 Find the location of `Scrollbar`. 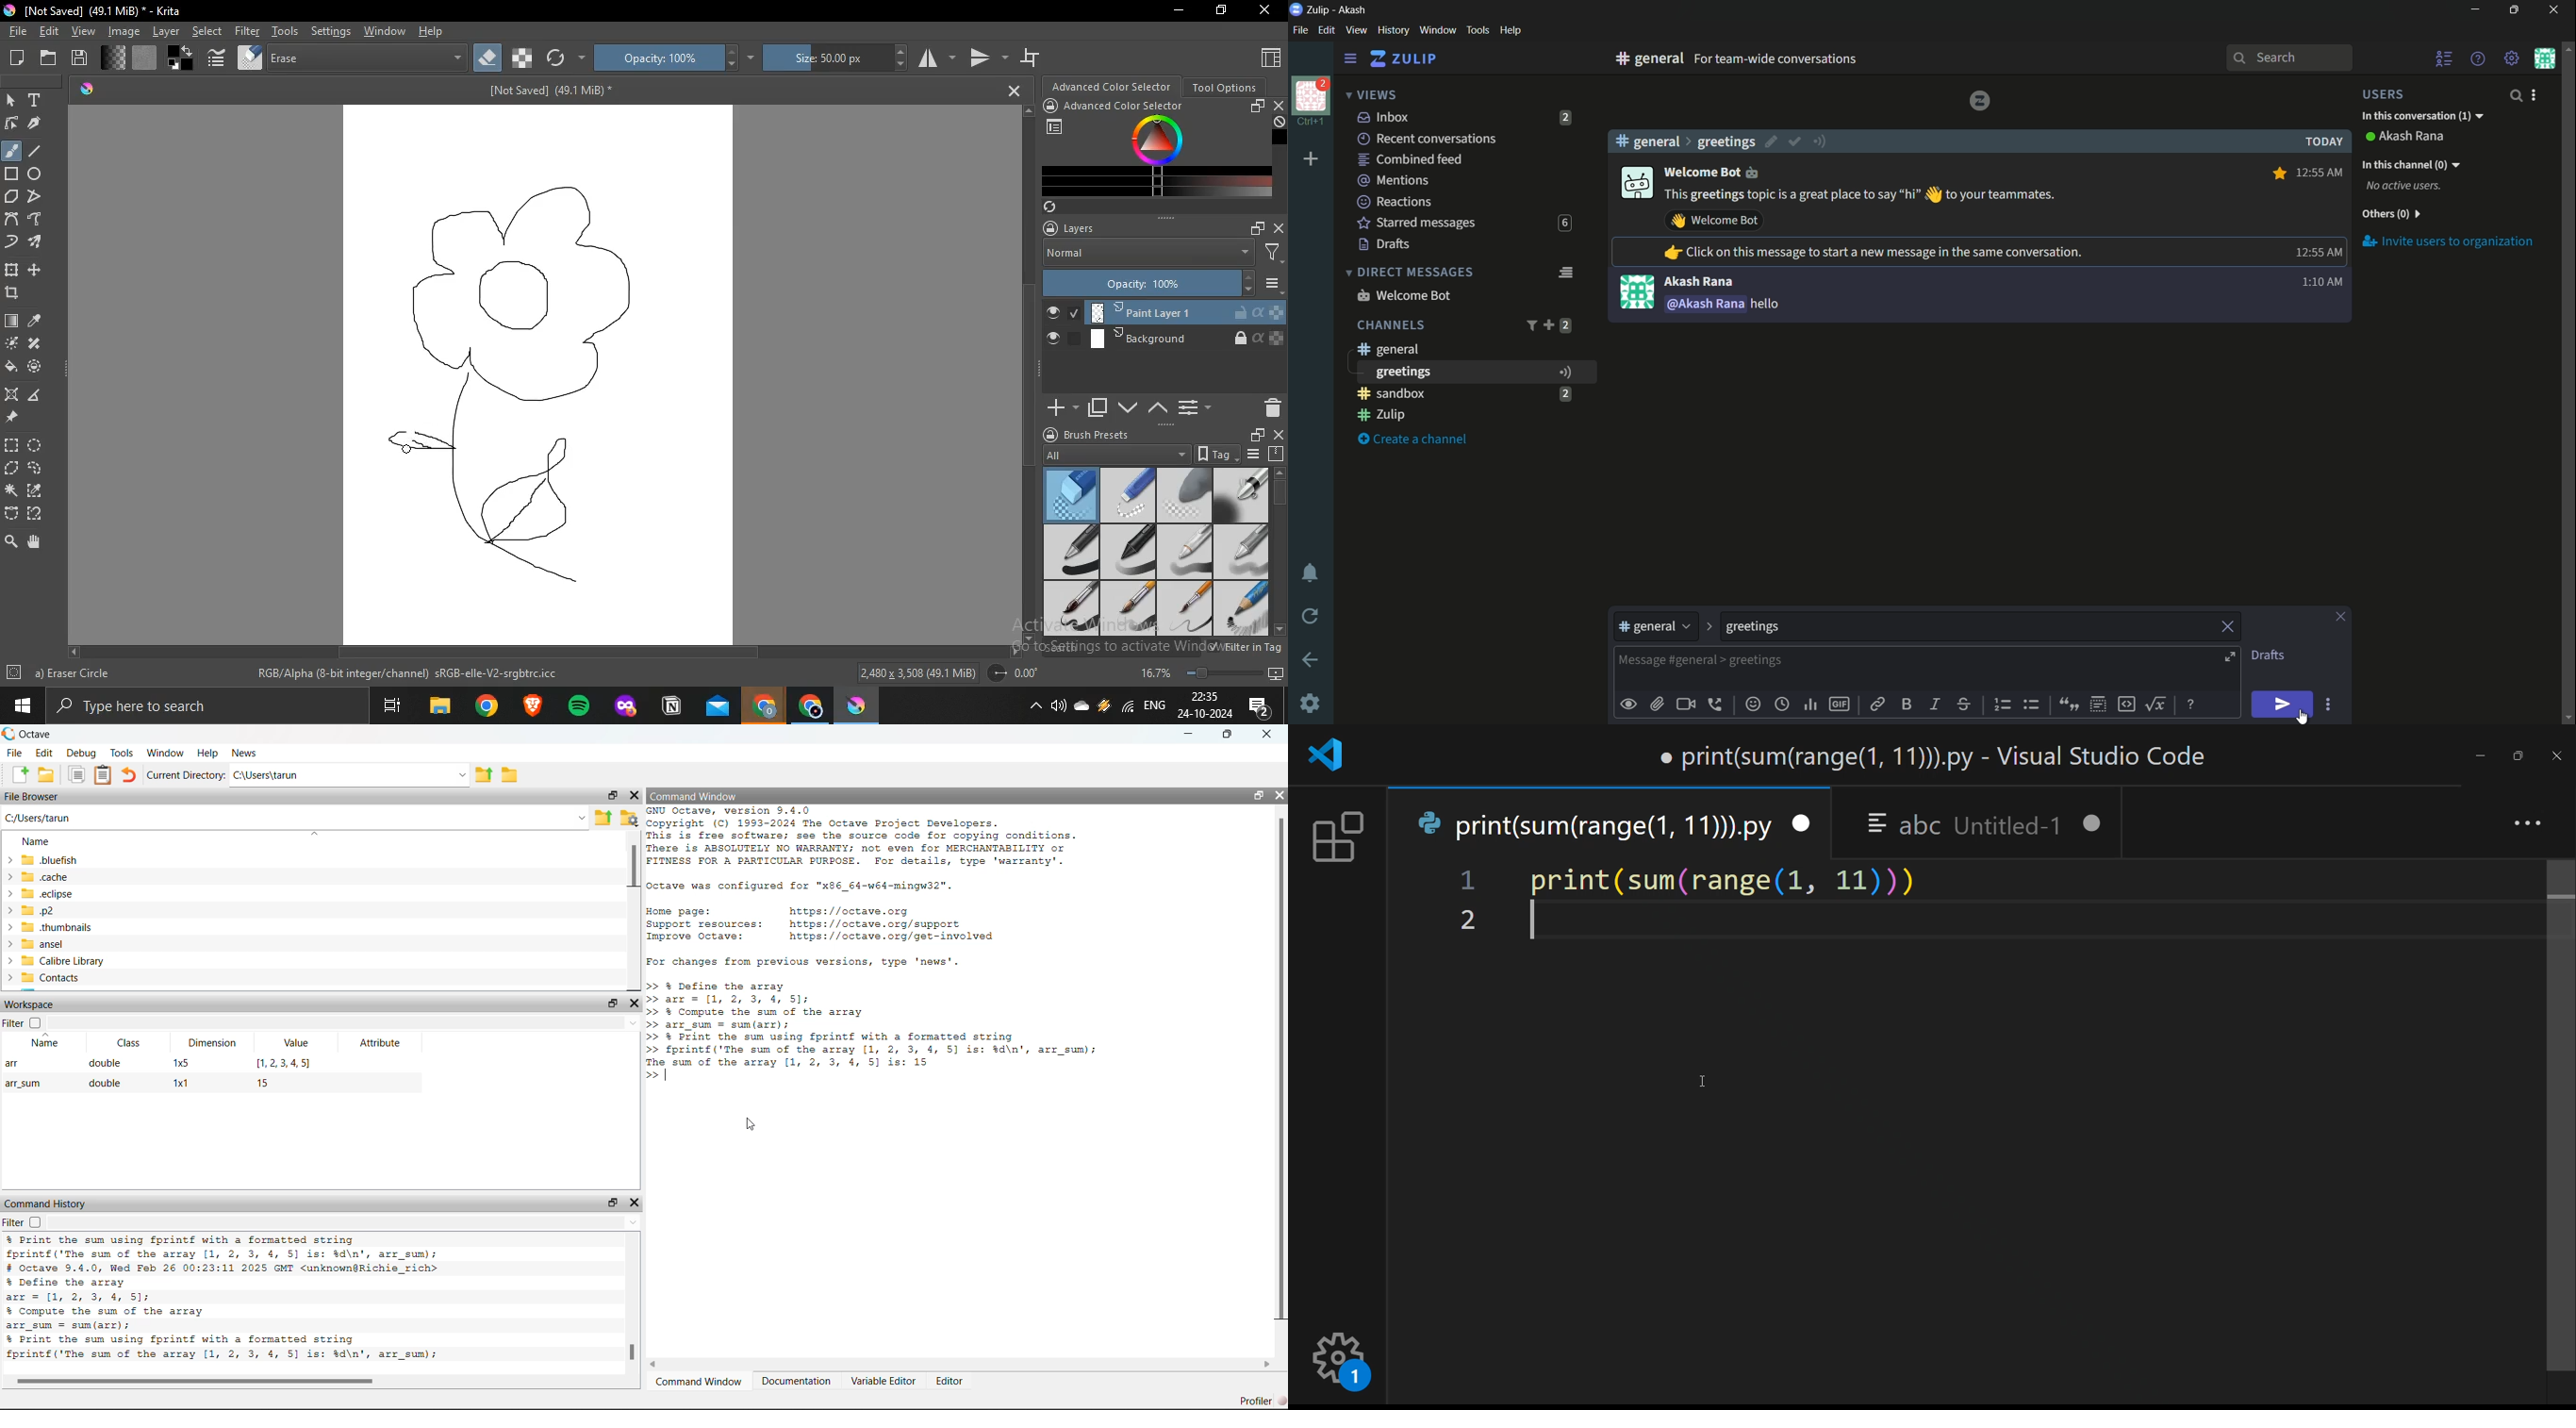

Scrollbar is located at coordinates (631, 1352).